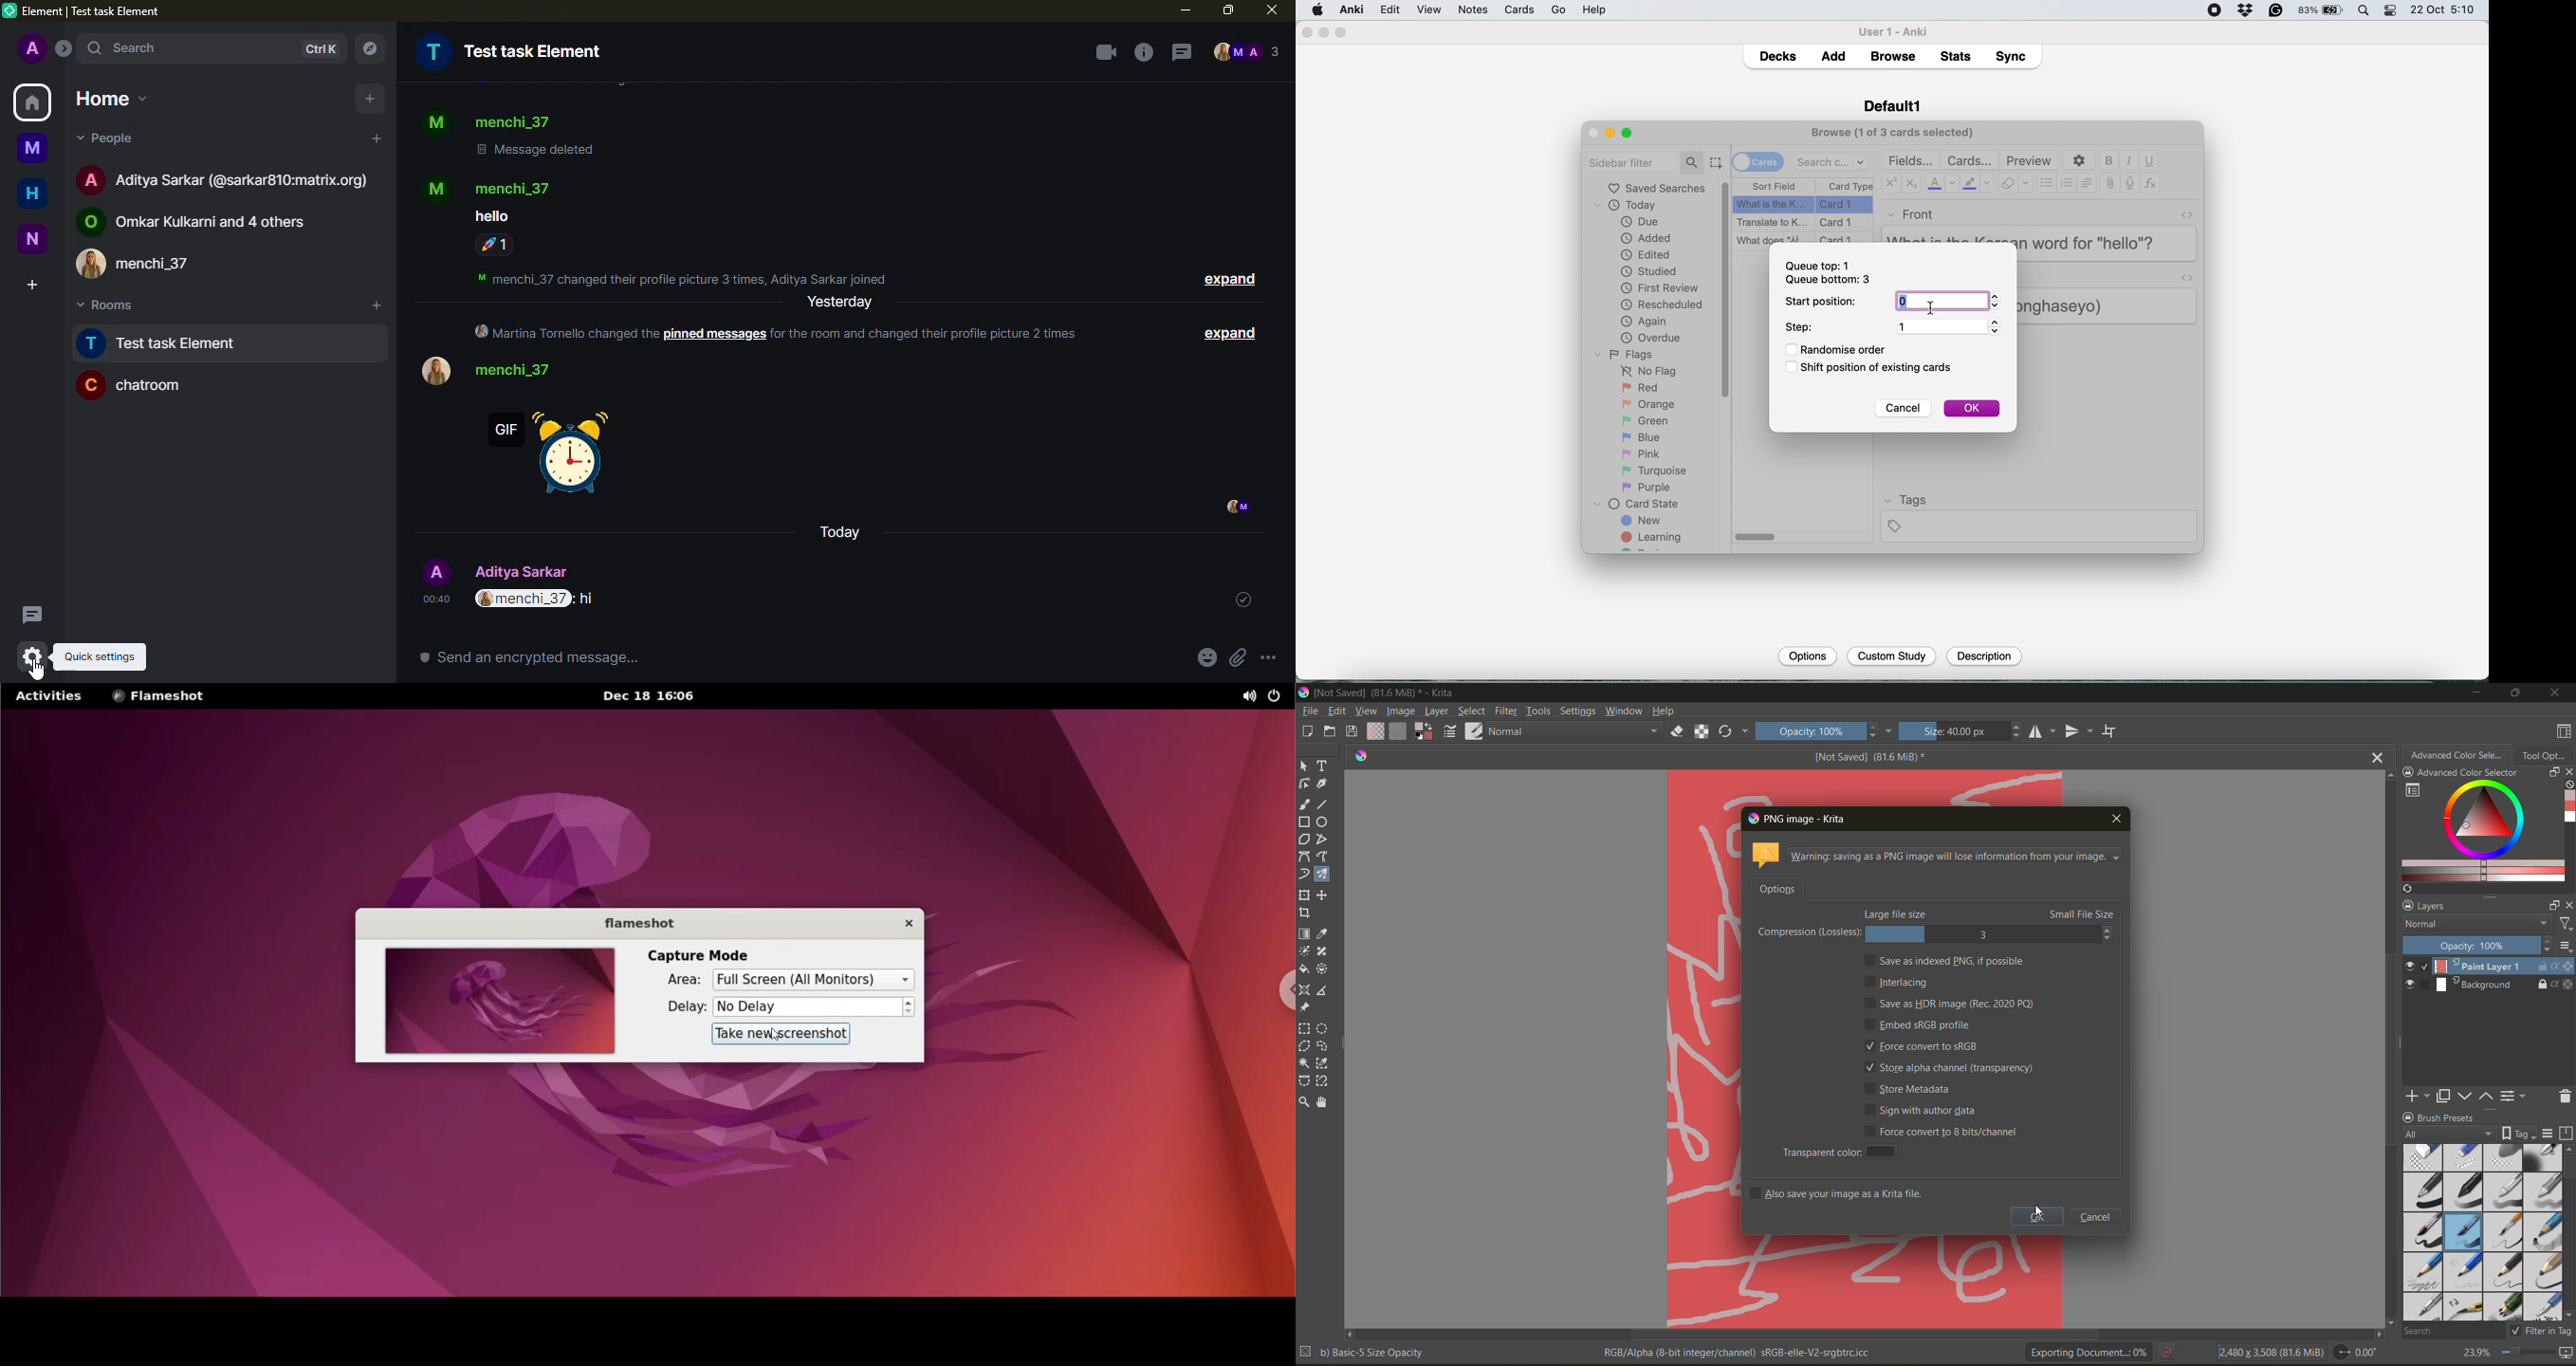 The height and width of the screenshot is (1372, 2576). Describe the element at coordinates (1593, 132) in the screenshot. I see `close` at that location.